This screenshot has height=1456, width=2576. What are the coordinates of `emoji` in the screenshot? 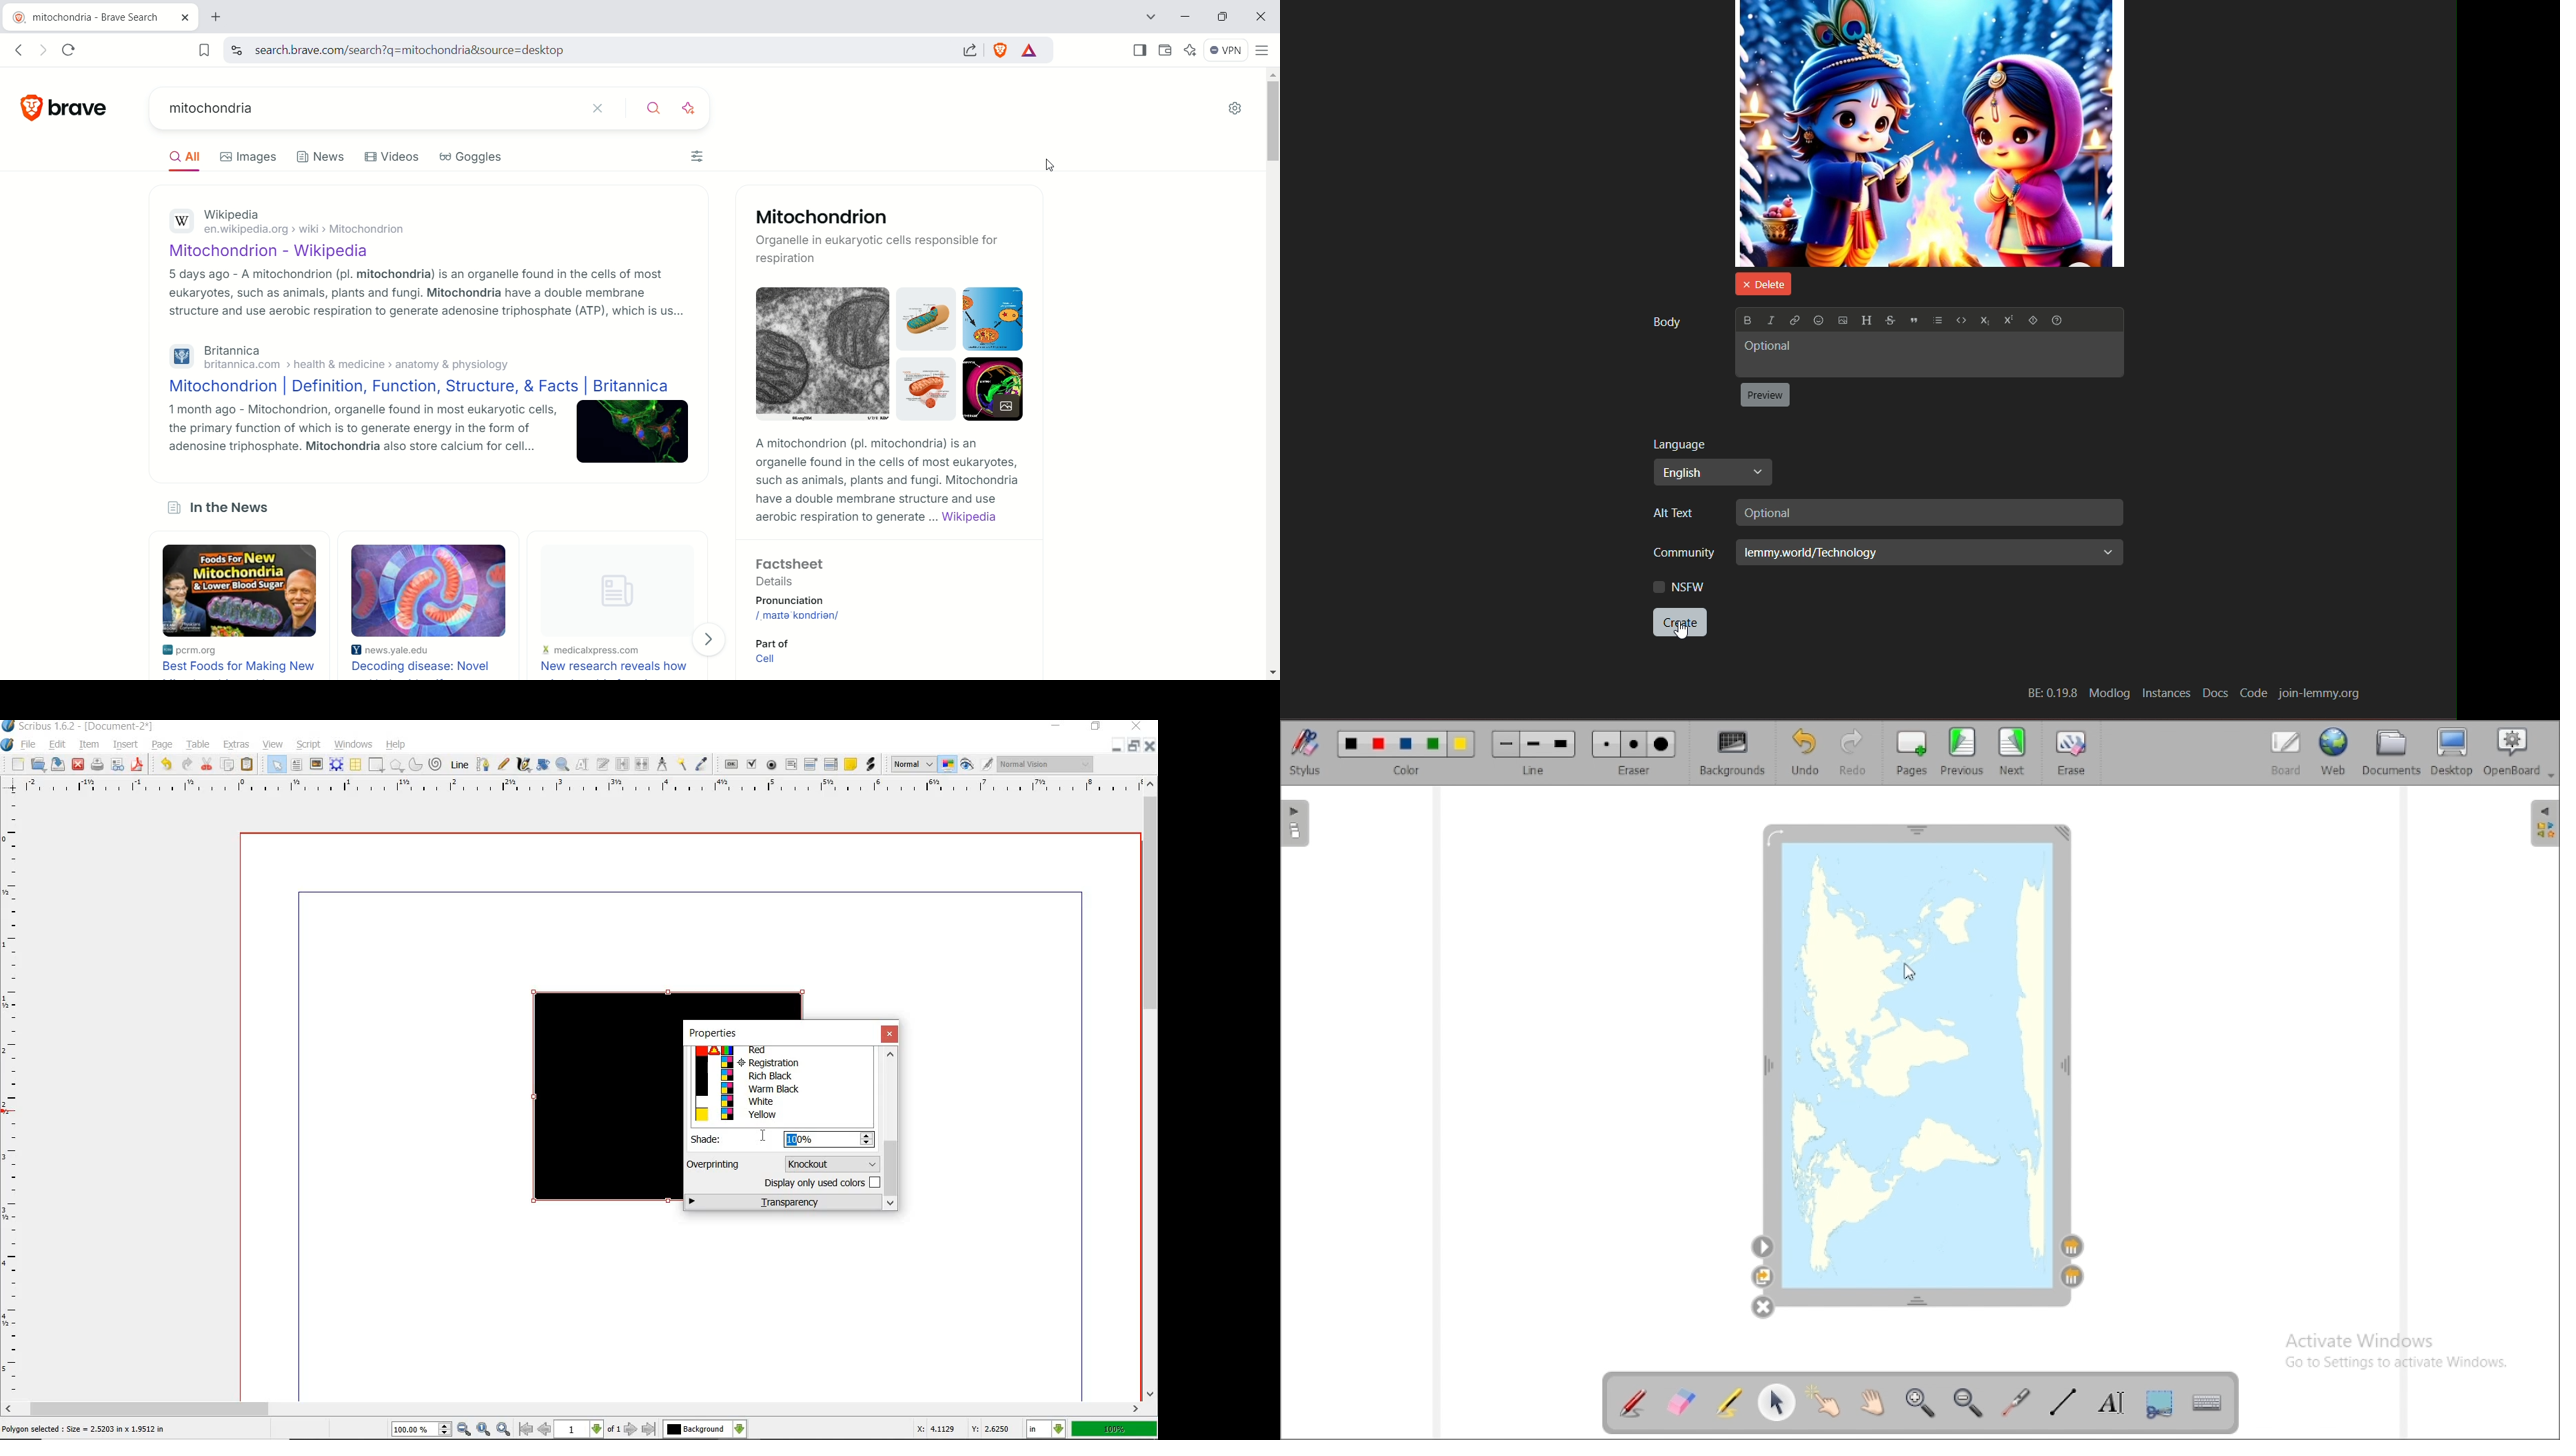 It's located at (1818, 321).